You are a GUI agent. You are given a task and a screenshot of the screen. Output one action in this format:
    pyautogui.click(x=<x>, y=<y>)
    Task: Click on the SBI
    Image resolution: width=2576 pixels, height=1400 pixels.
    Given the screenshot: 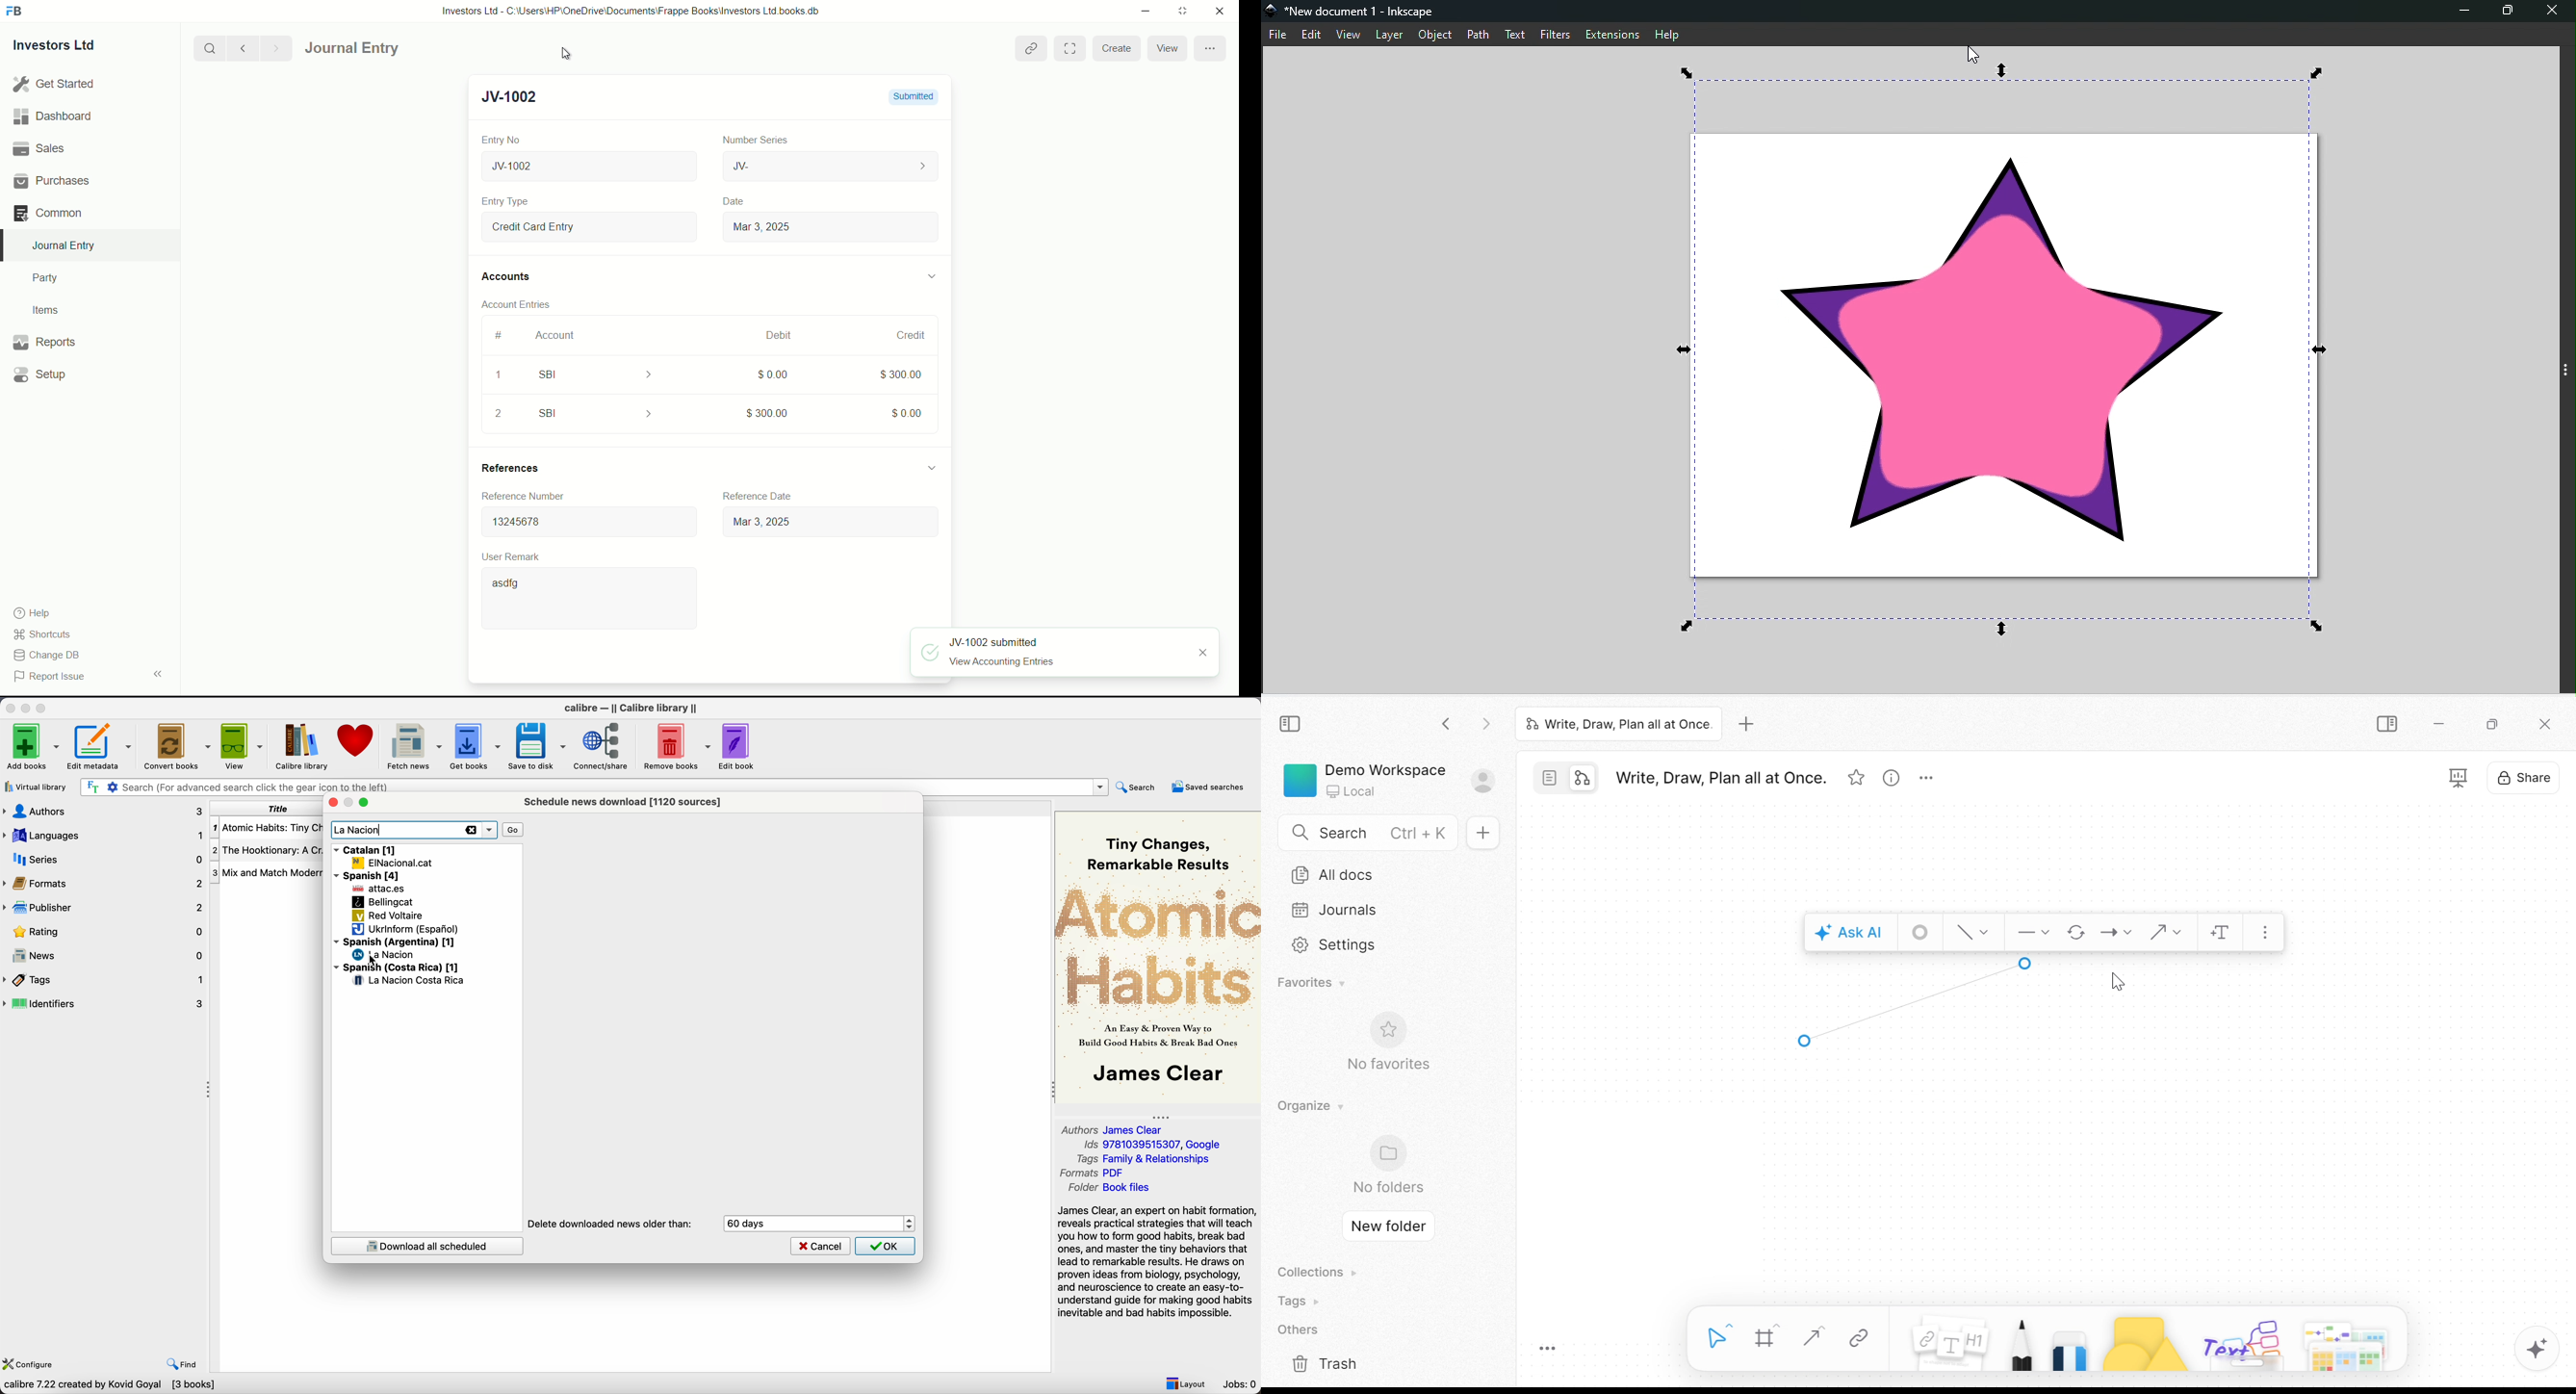 What is the action you would take?
    pyautogui.click(x=599, y=413)
    